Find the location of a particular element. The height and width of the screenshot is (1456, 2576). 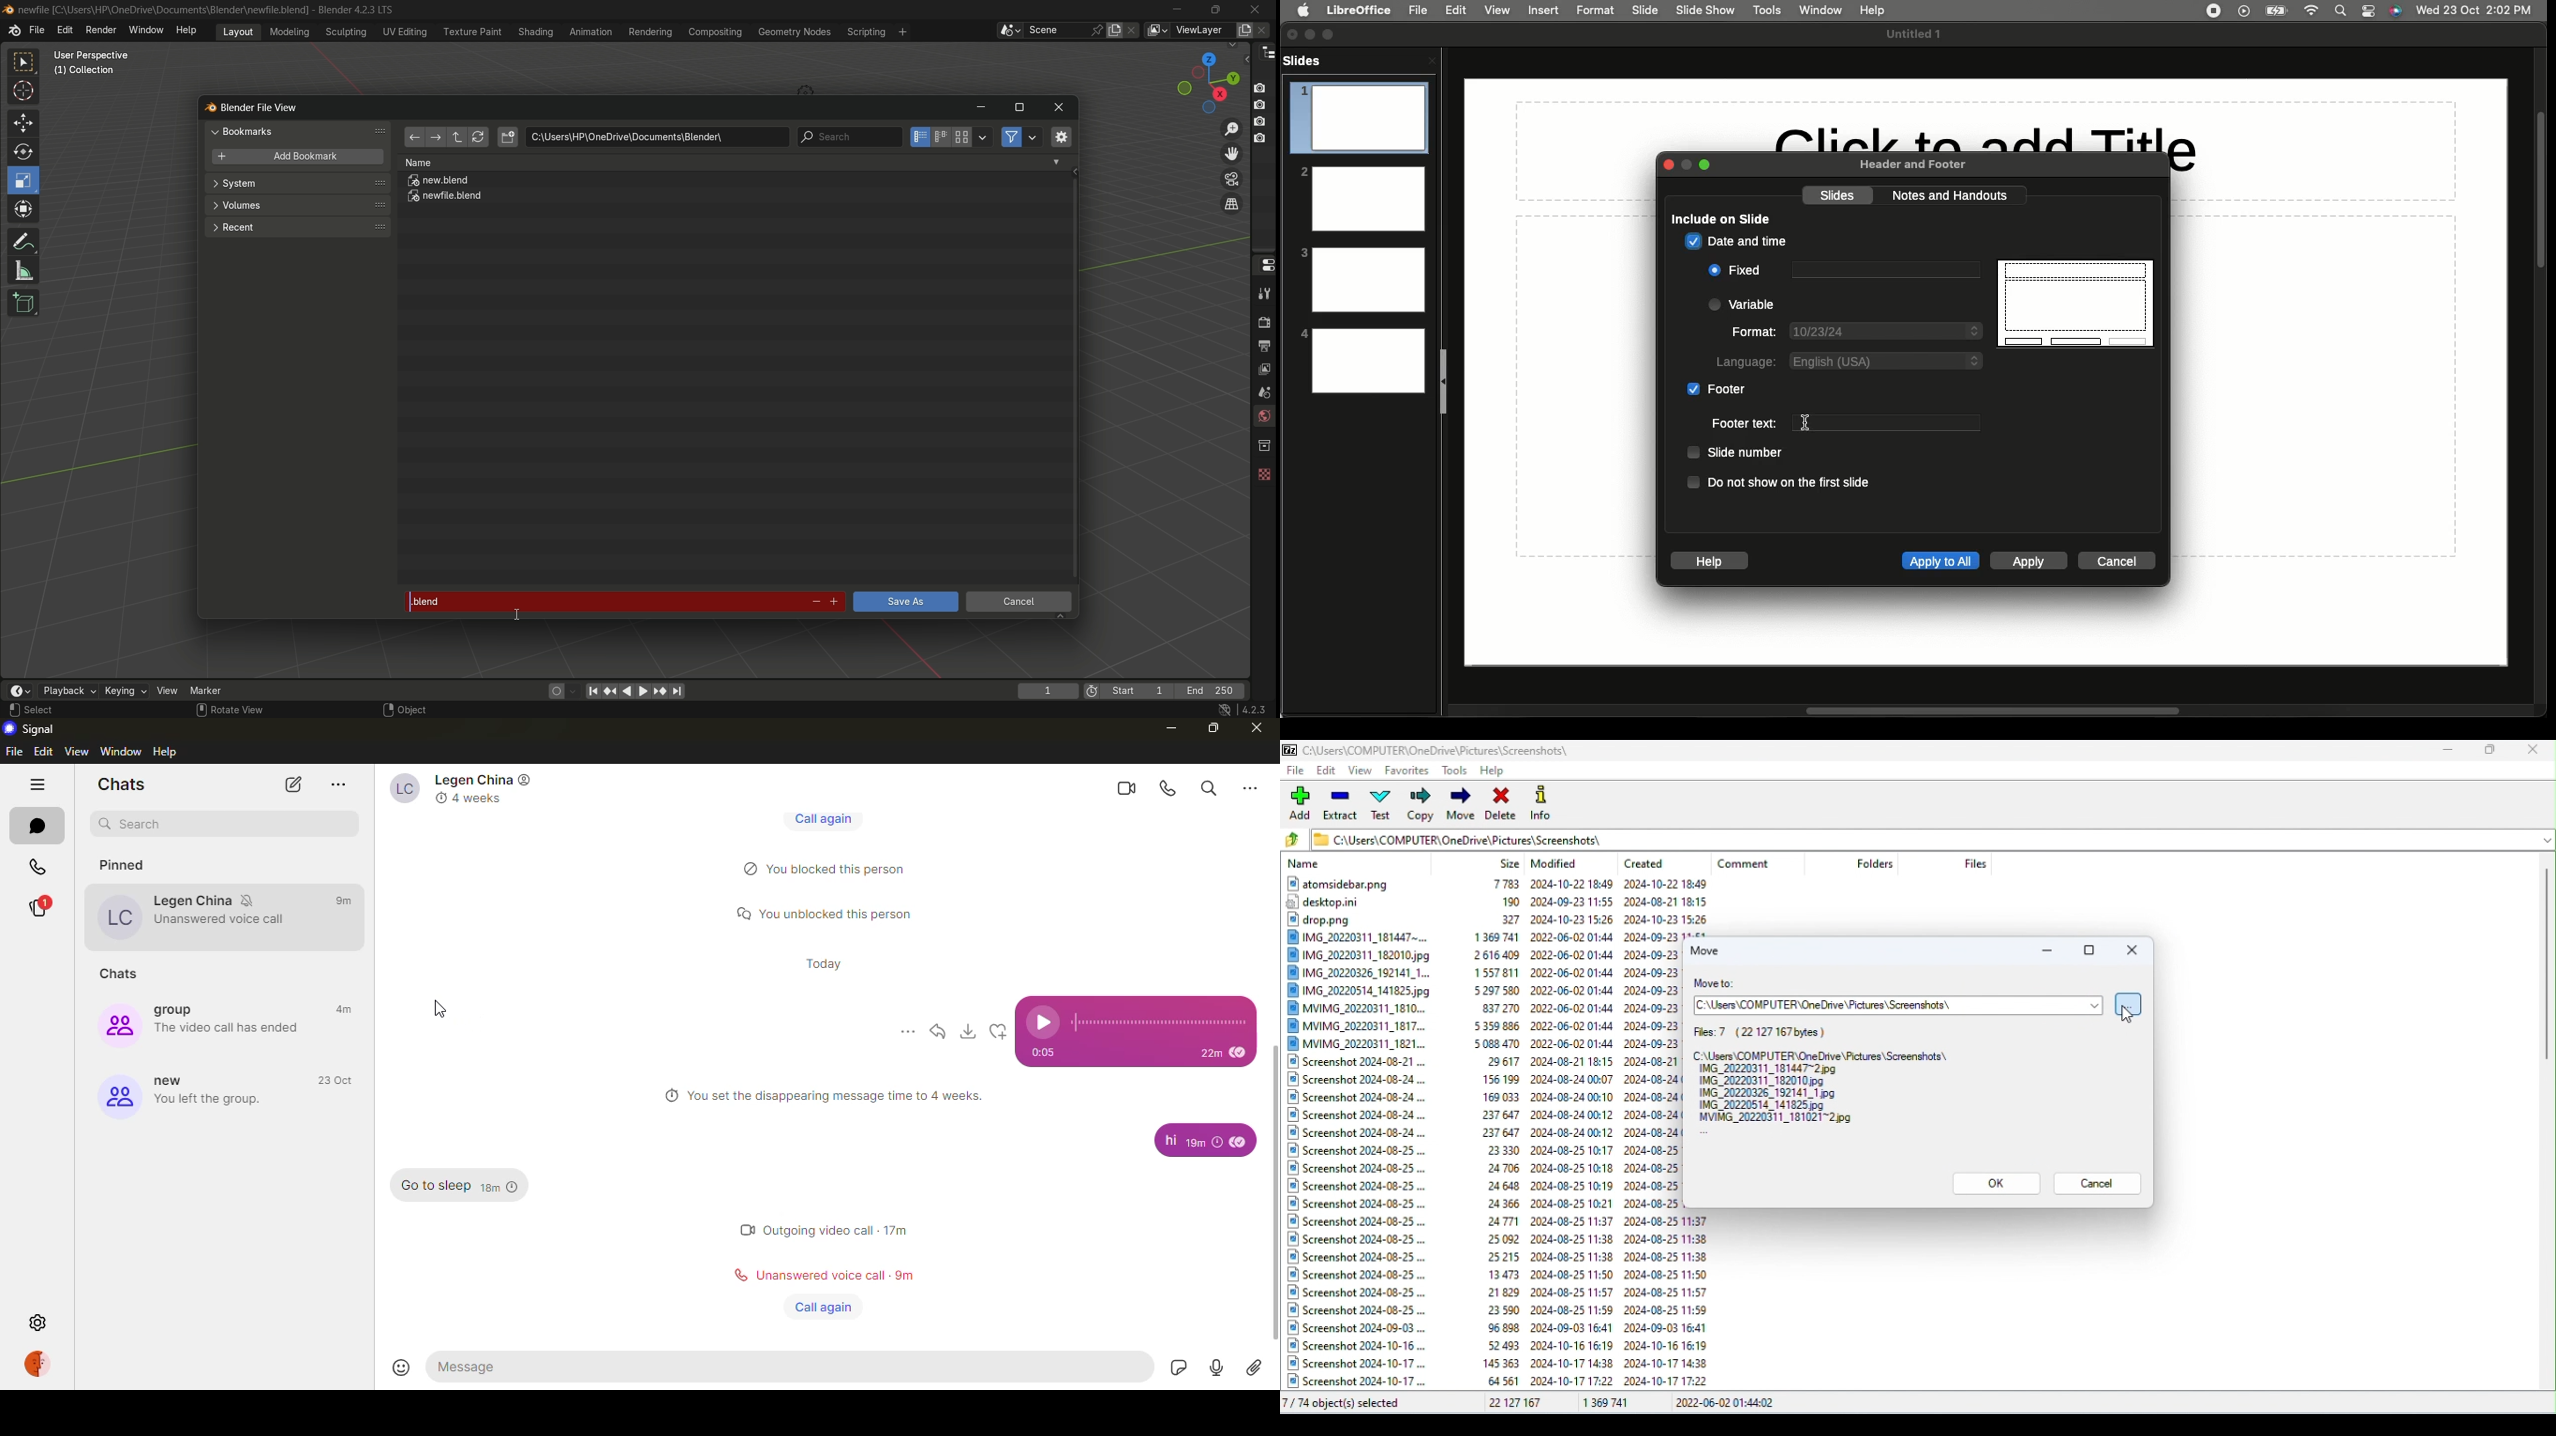

time is located at coordinates (900, 1231).